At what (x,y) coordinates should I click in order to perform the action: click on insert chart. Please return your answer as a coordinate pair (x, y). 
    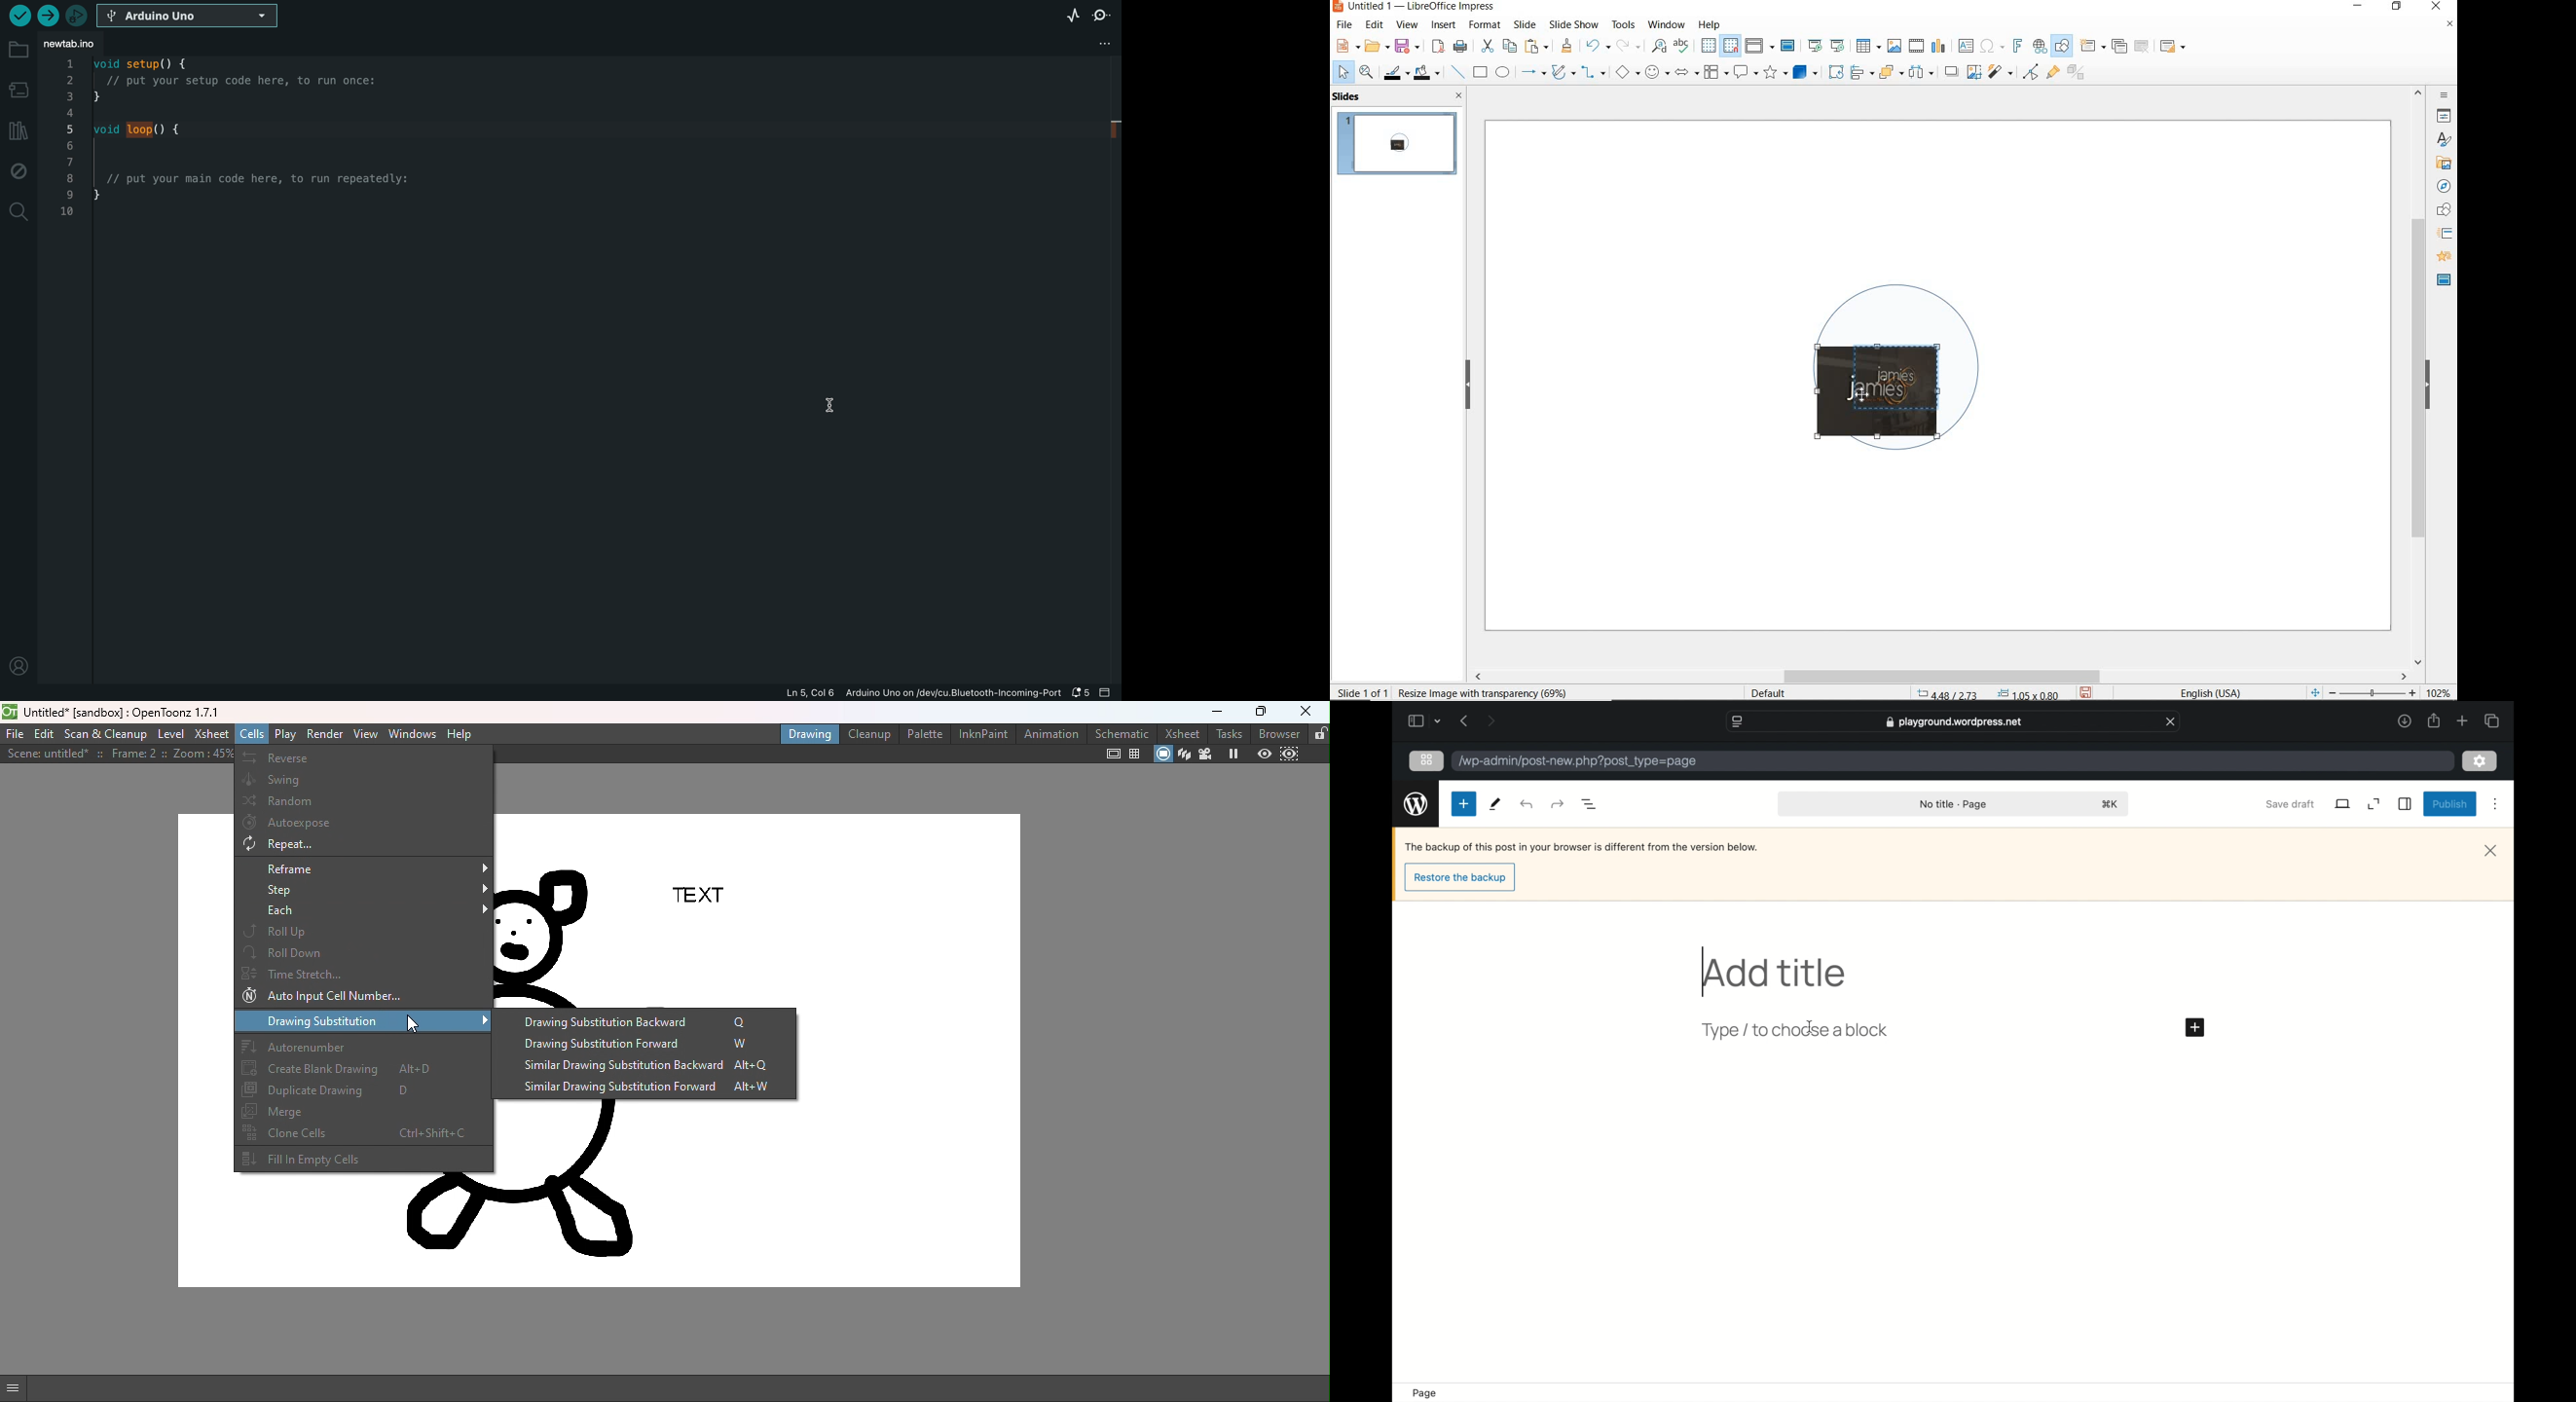
    Looking at the image, I should click on (1939, 46).